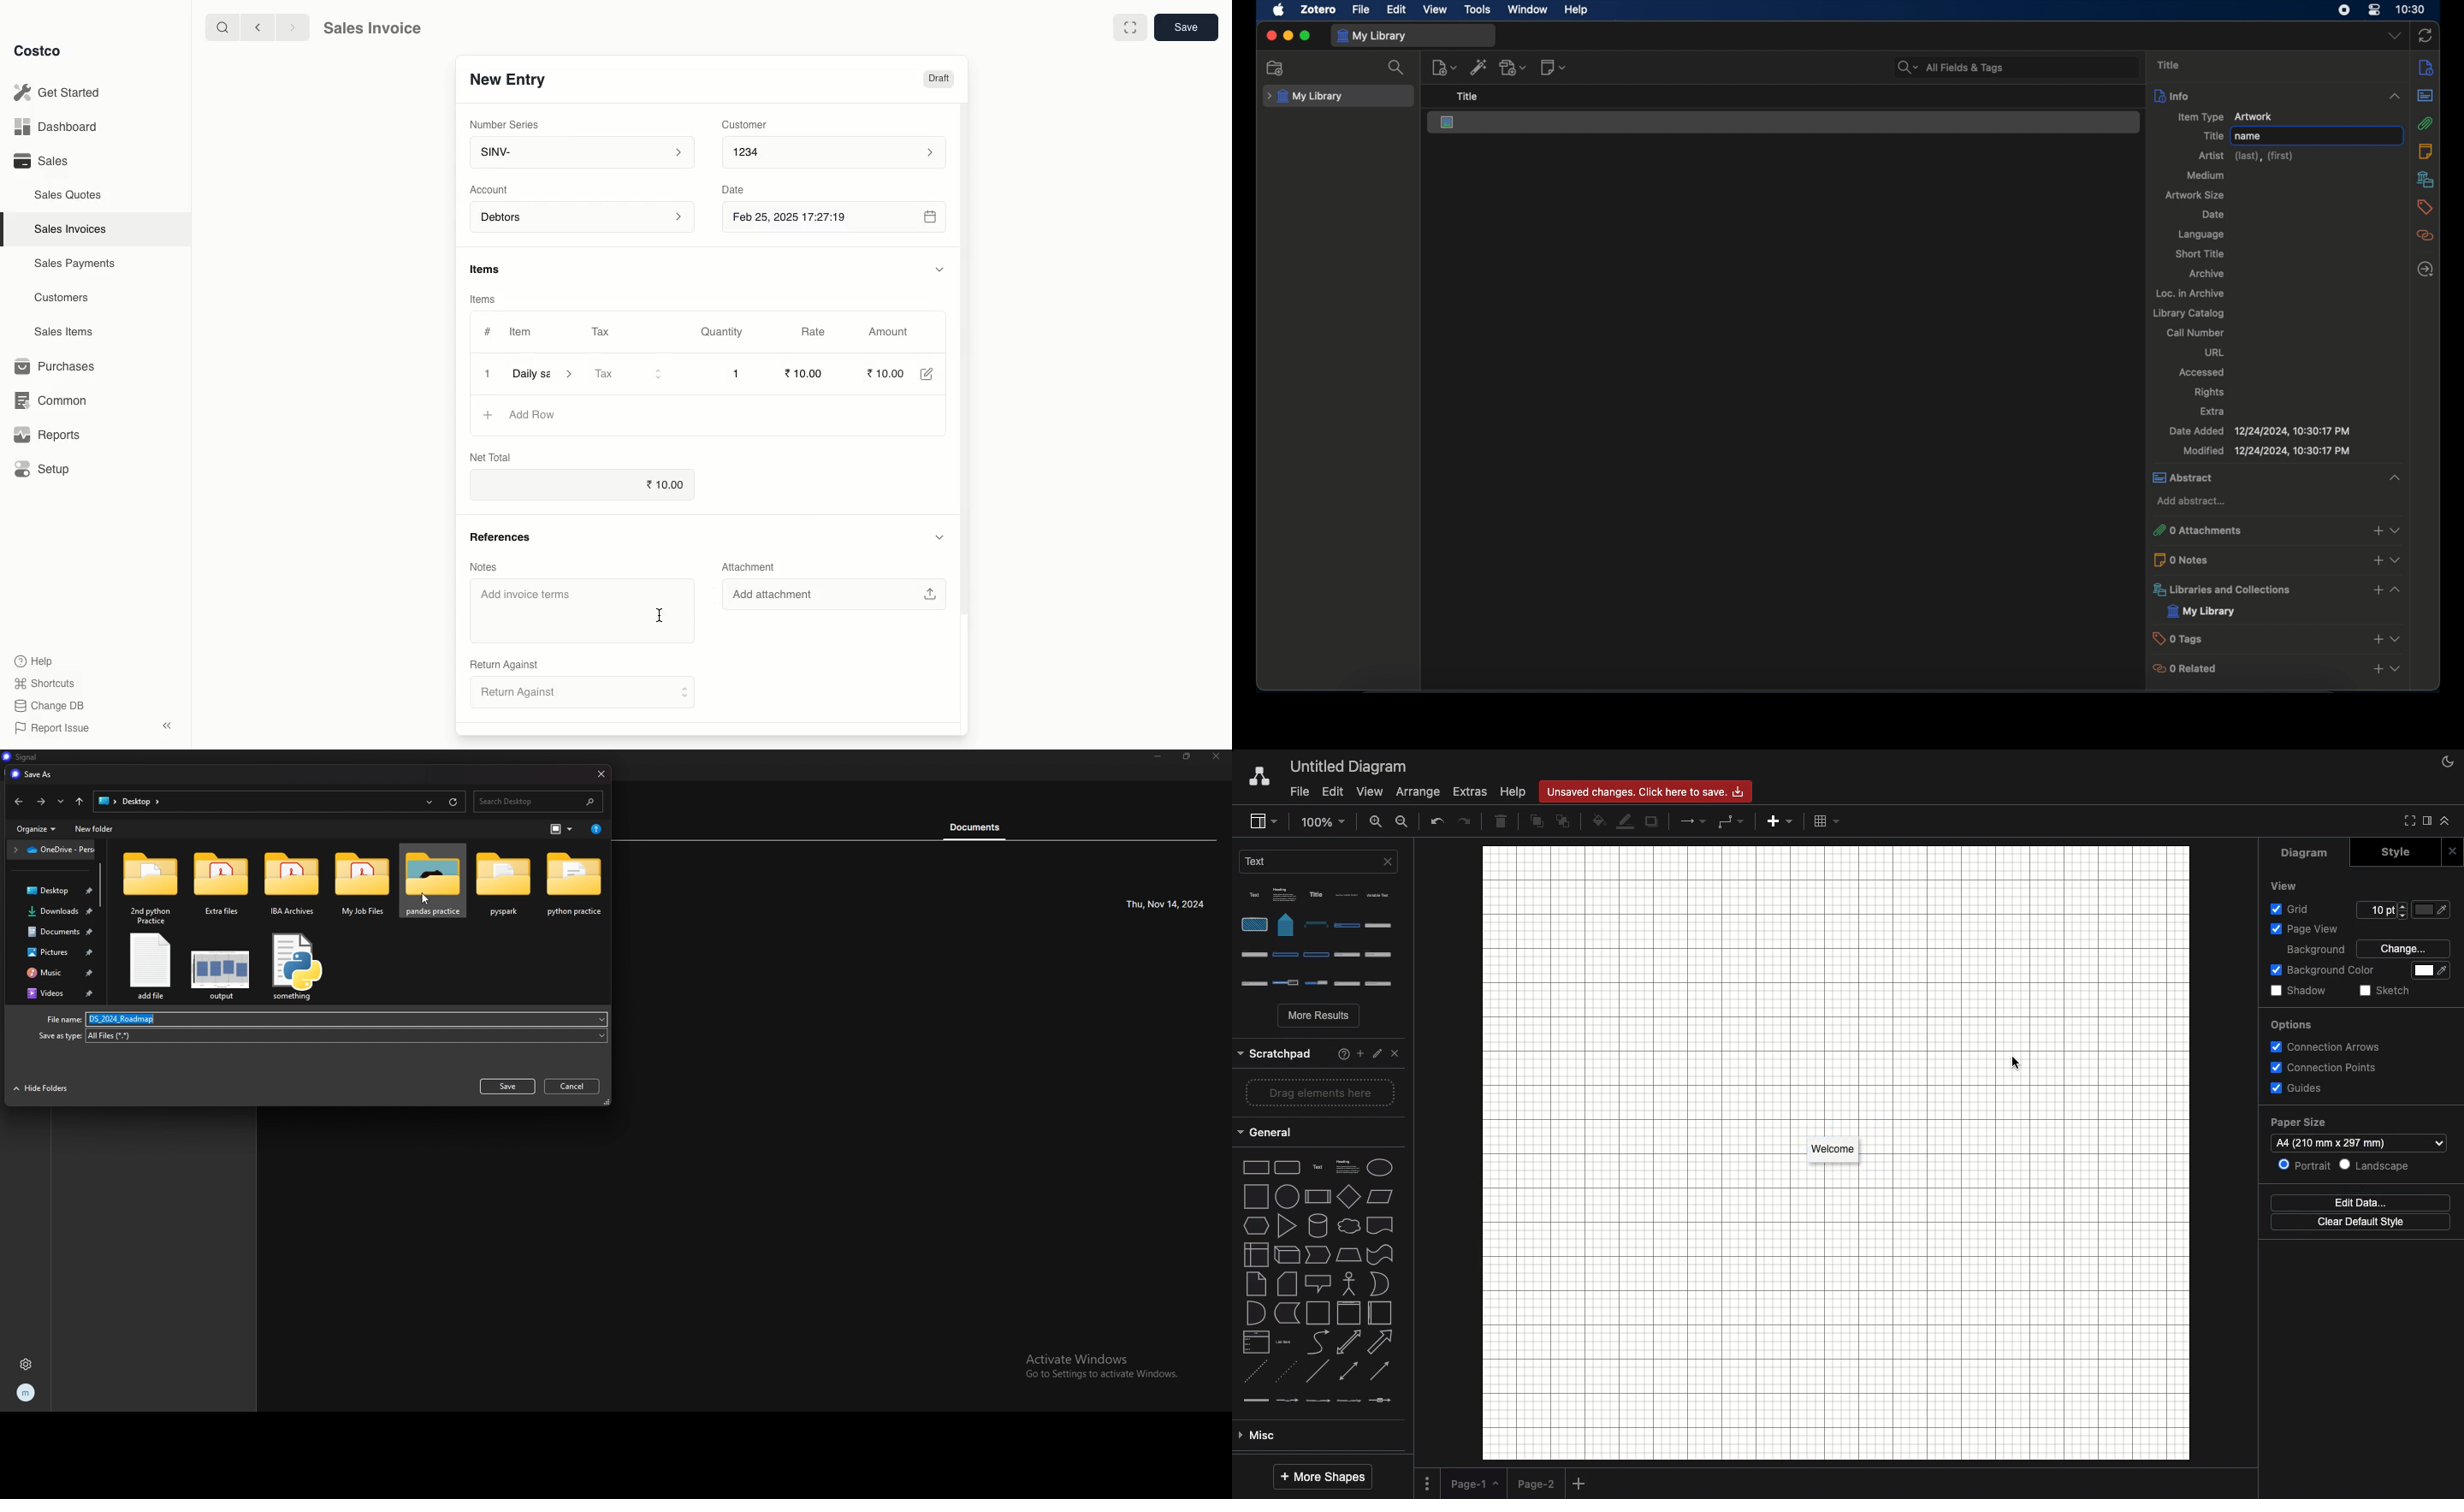  What do you see at coordinates (1436, 822) in the screenshot?
I see `Undo` at bounding box center [1436, 822].